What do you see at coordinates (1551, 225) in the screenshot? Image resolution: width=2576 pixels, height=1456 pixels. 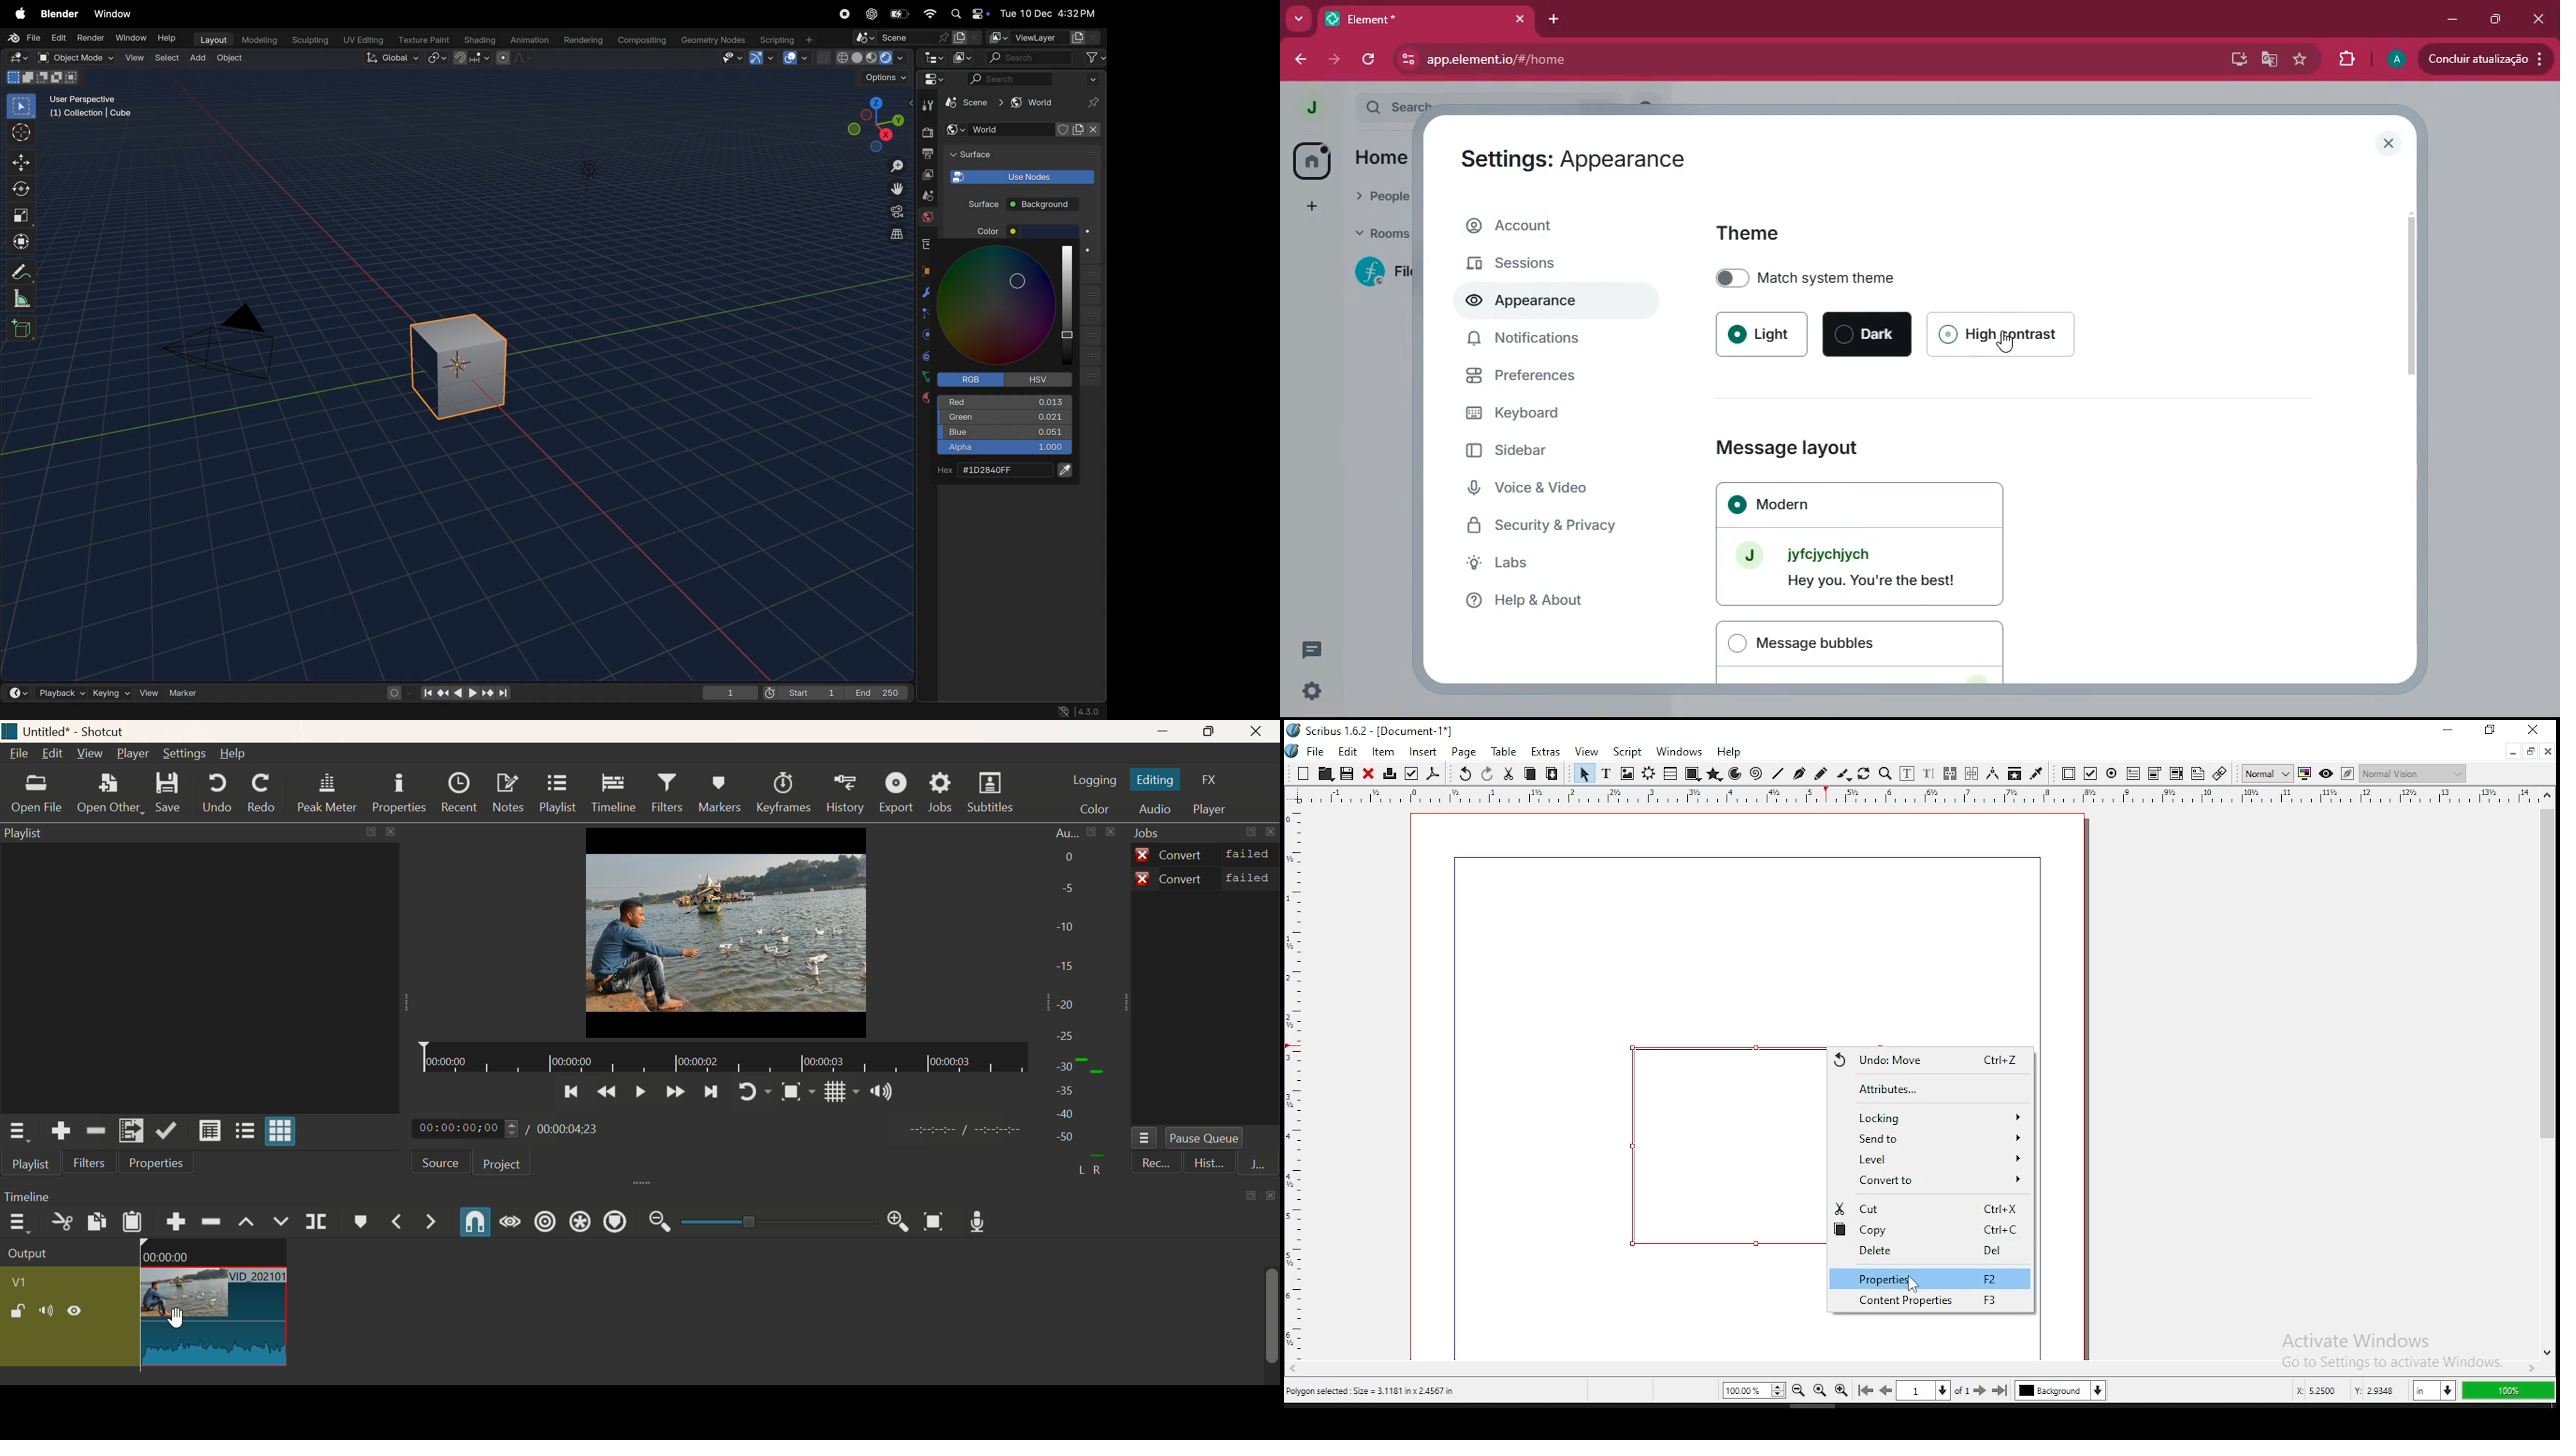 I see `account` at bounding box center [1551, 225].